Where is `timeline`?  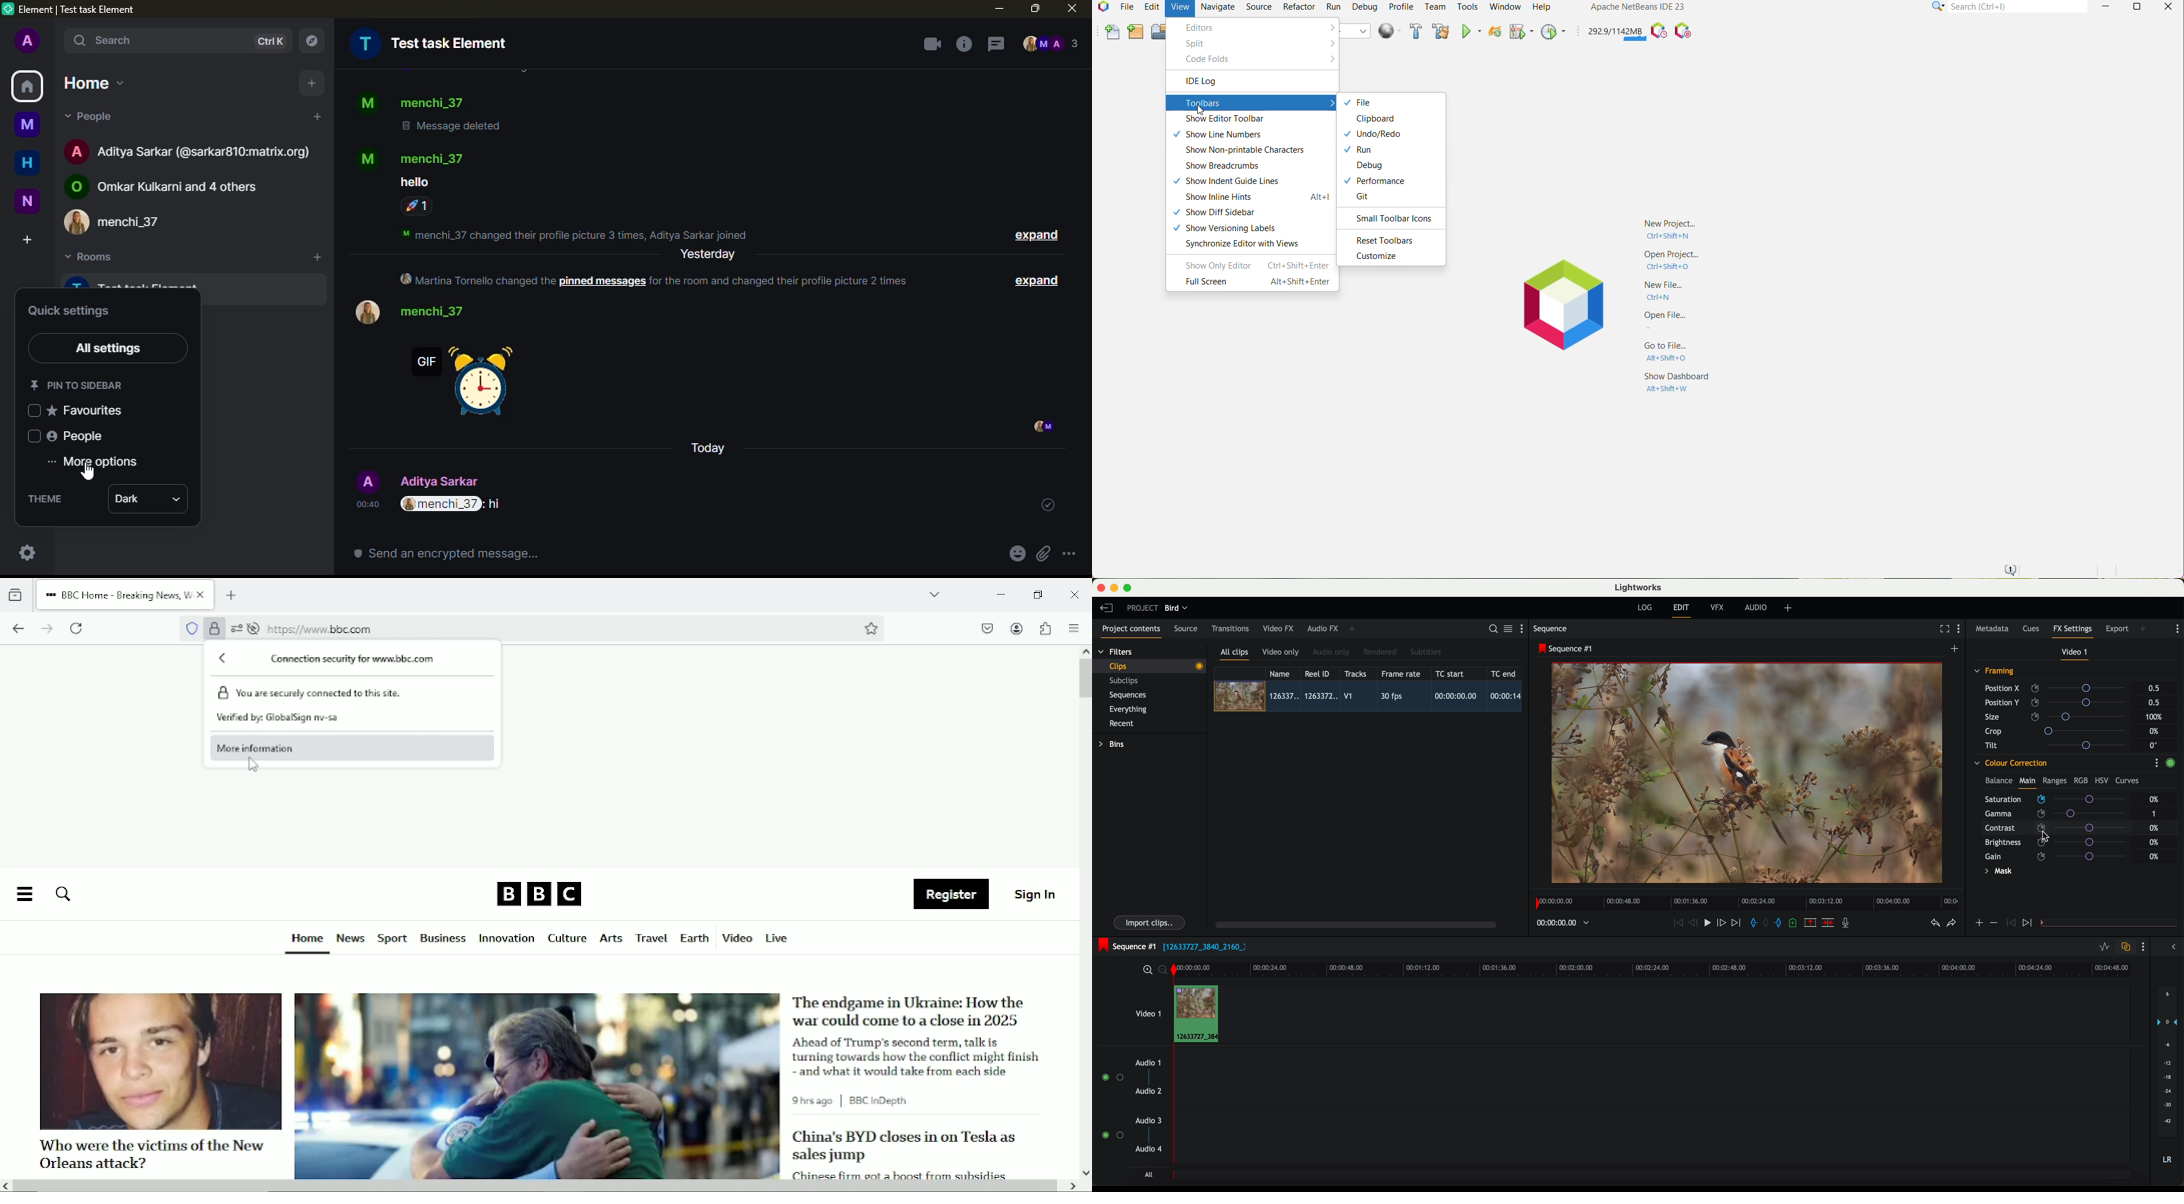
timeline is located at coordinates (1675, 969).